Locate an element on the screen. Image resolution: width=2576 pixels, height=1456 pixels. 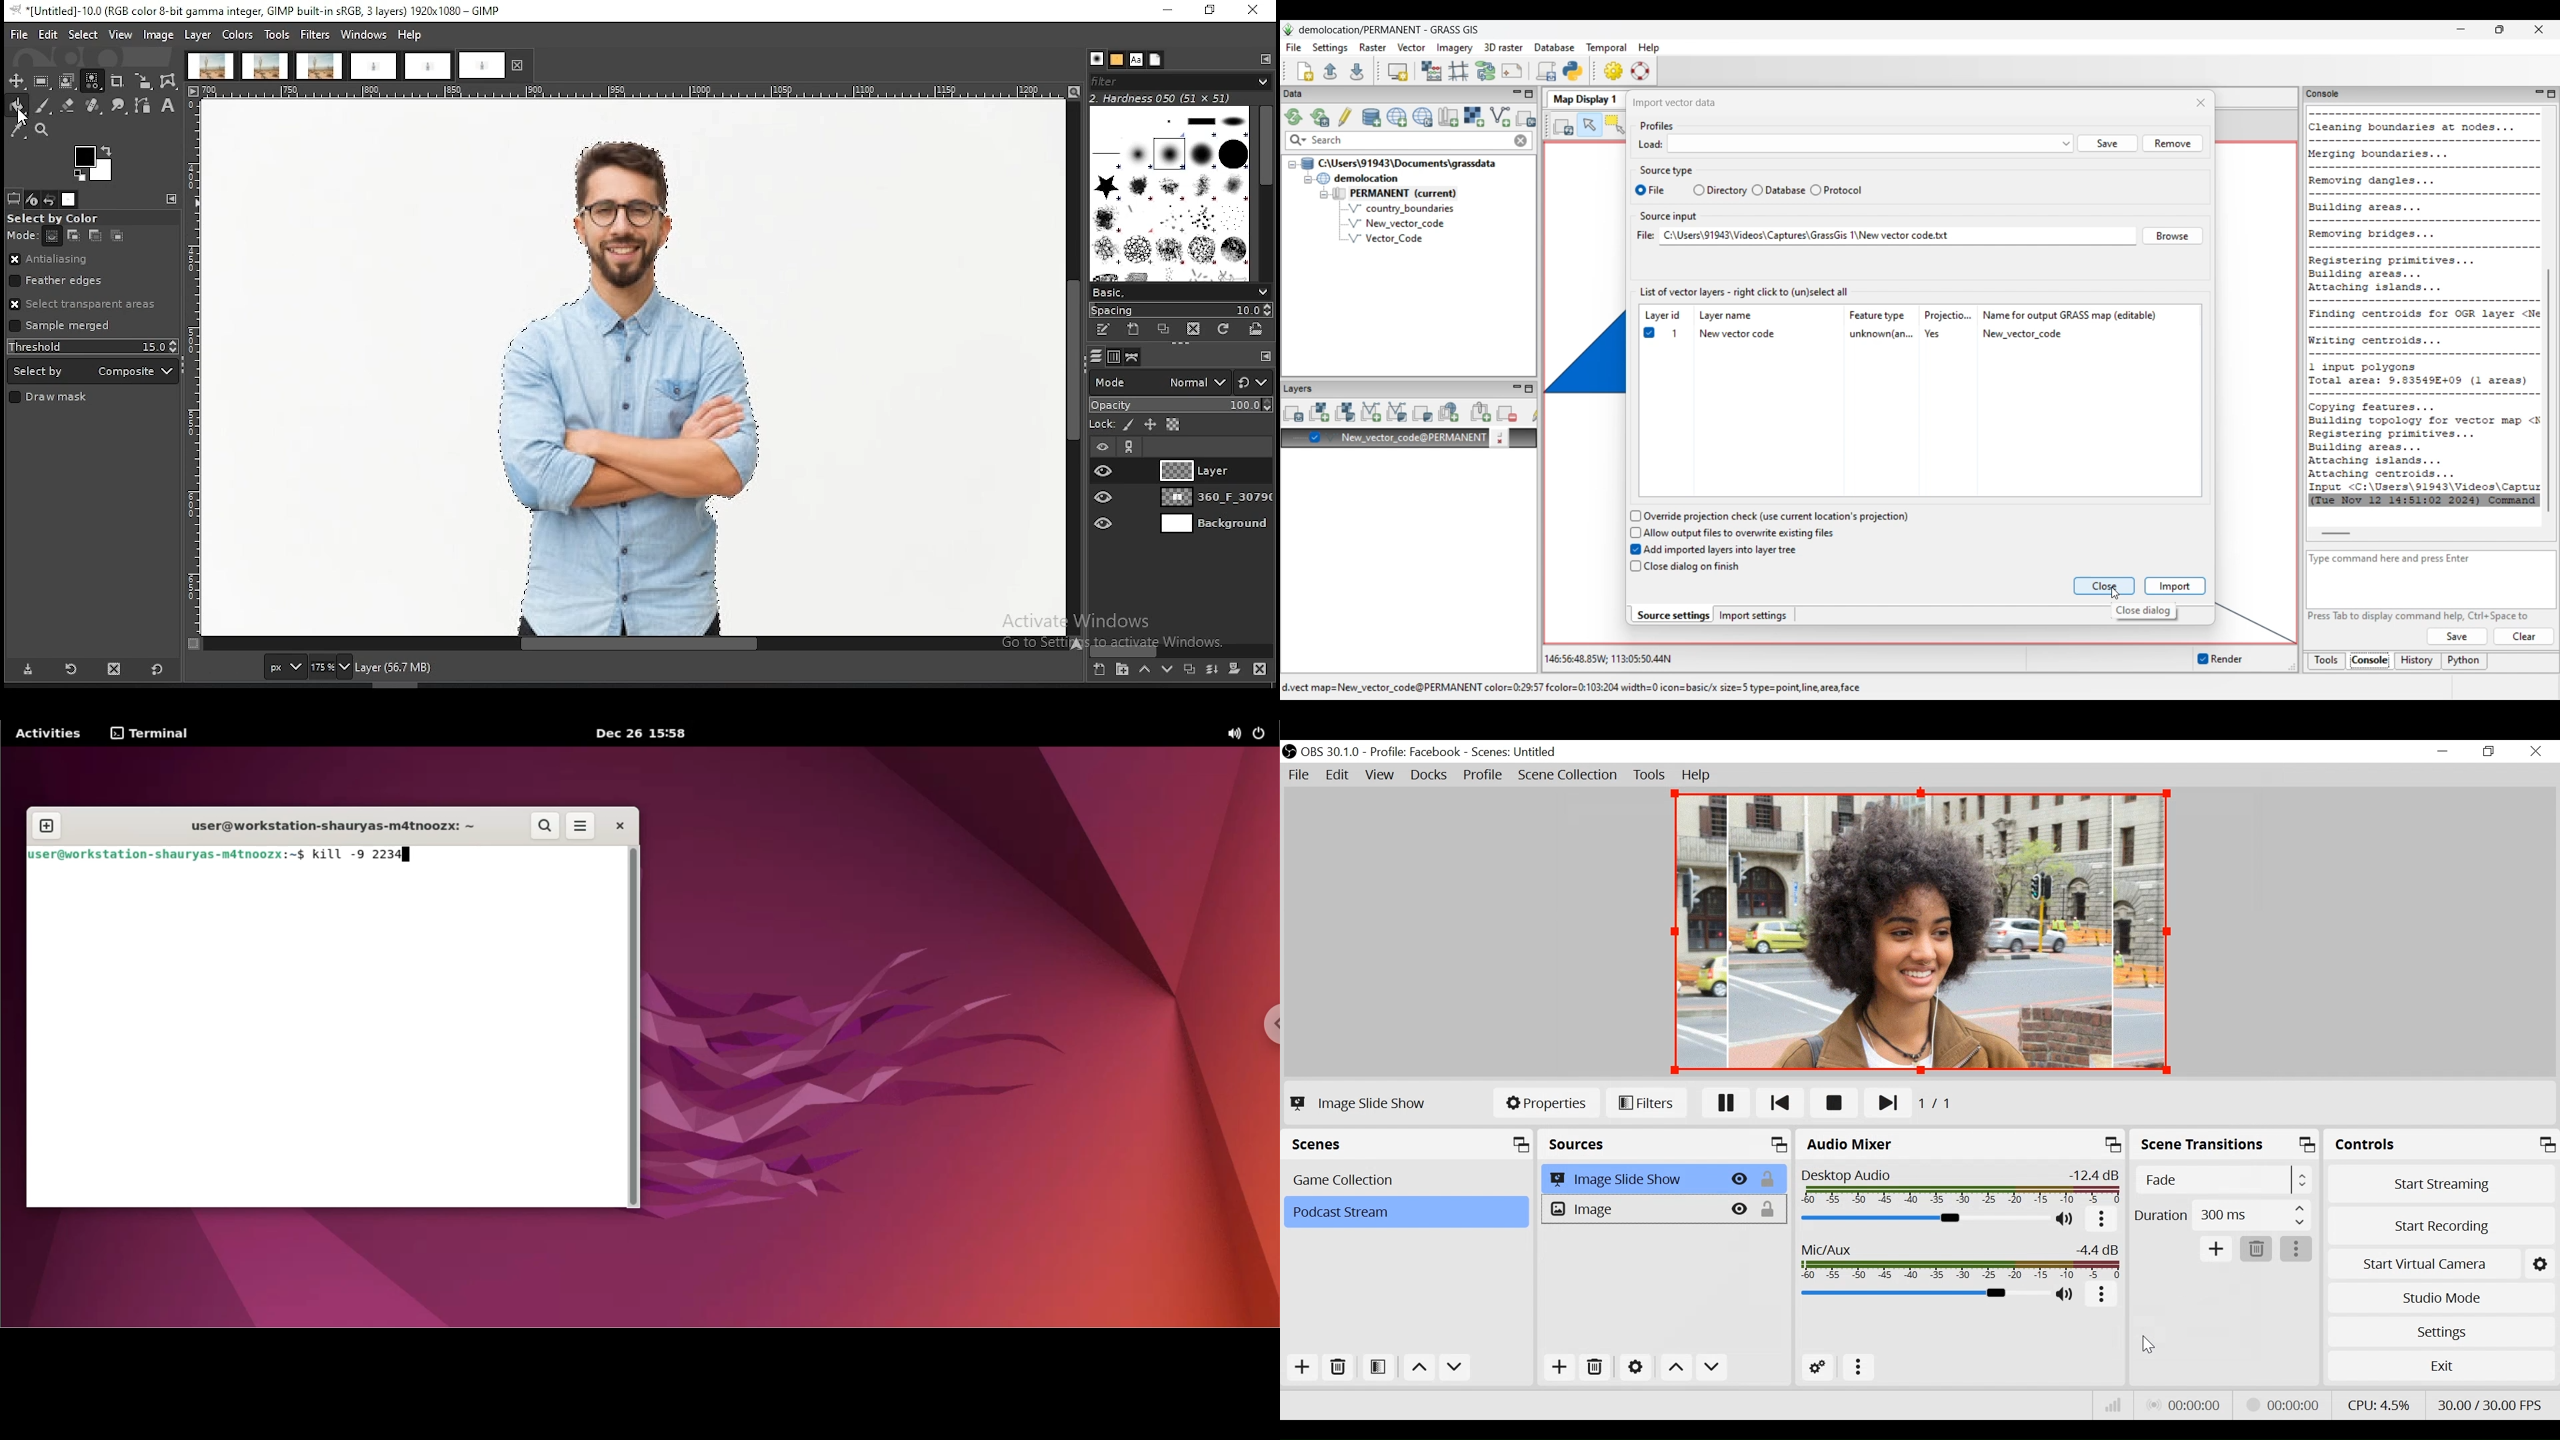
Bitrate is located at coordinates (2113, 1405).